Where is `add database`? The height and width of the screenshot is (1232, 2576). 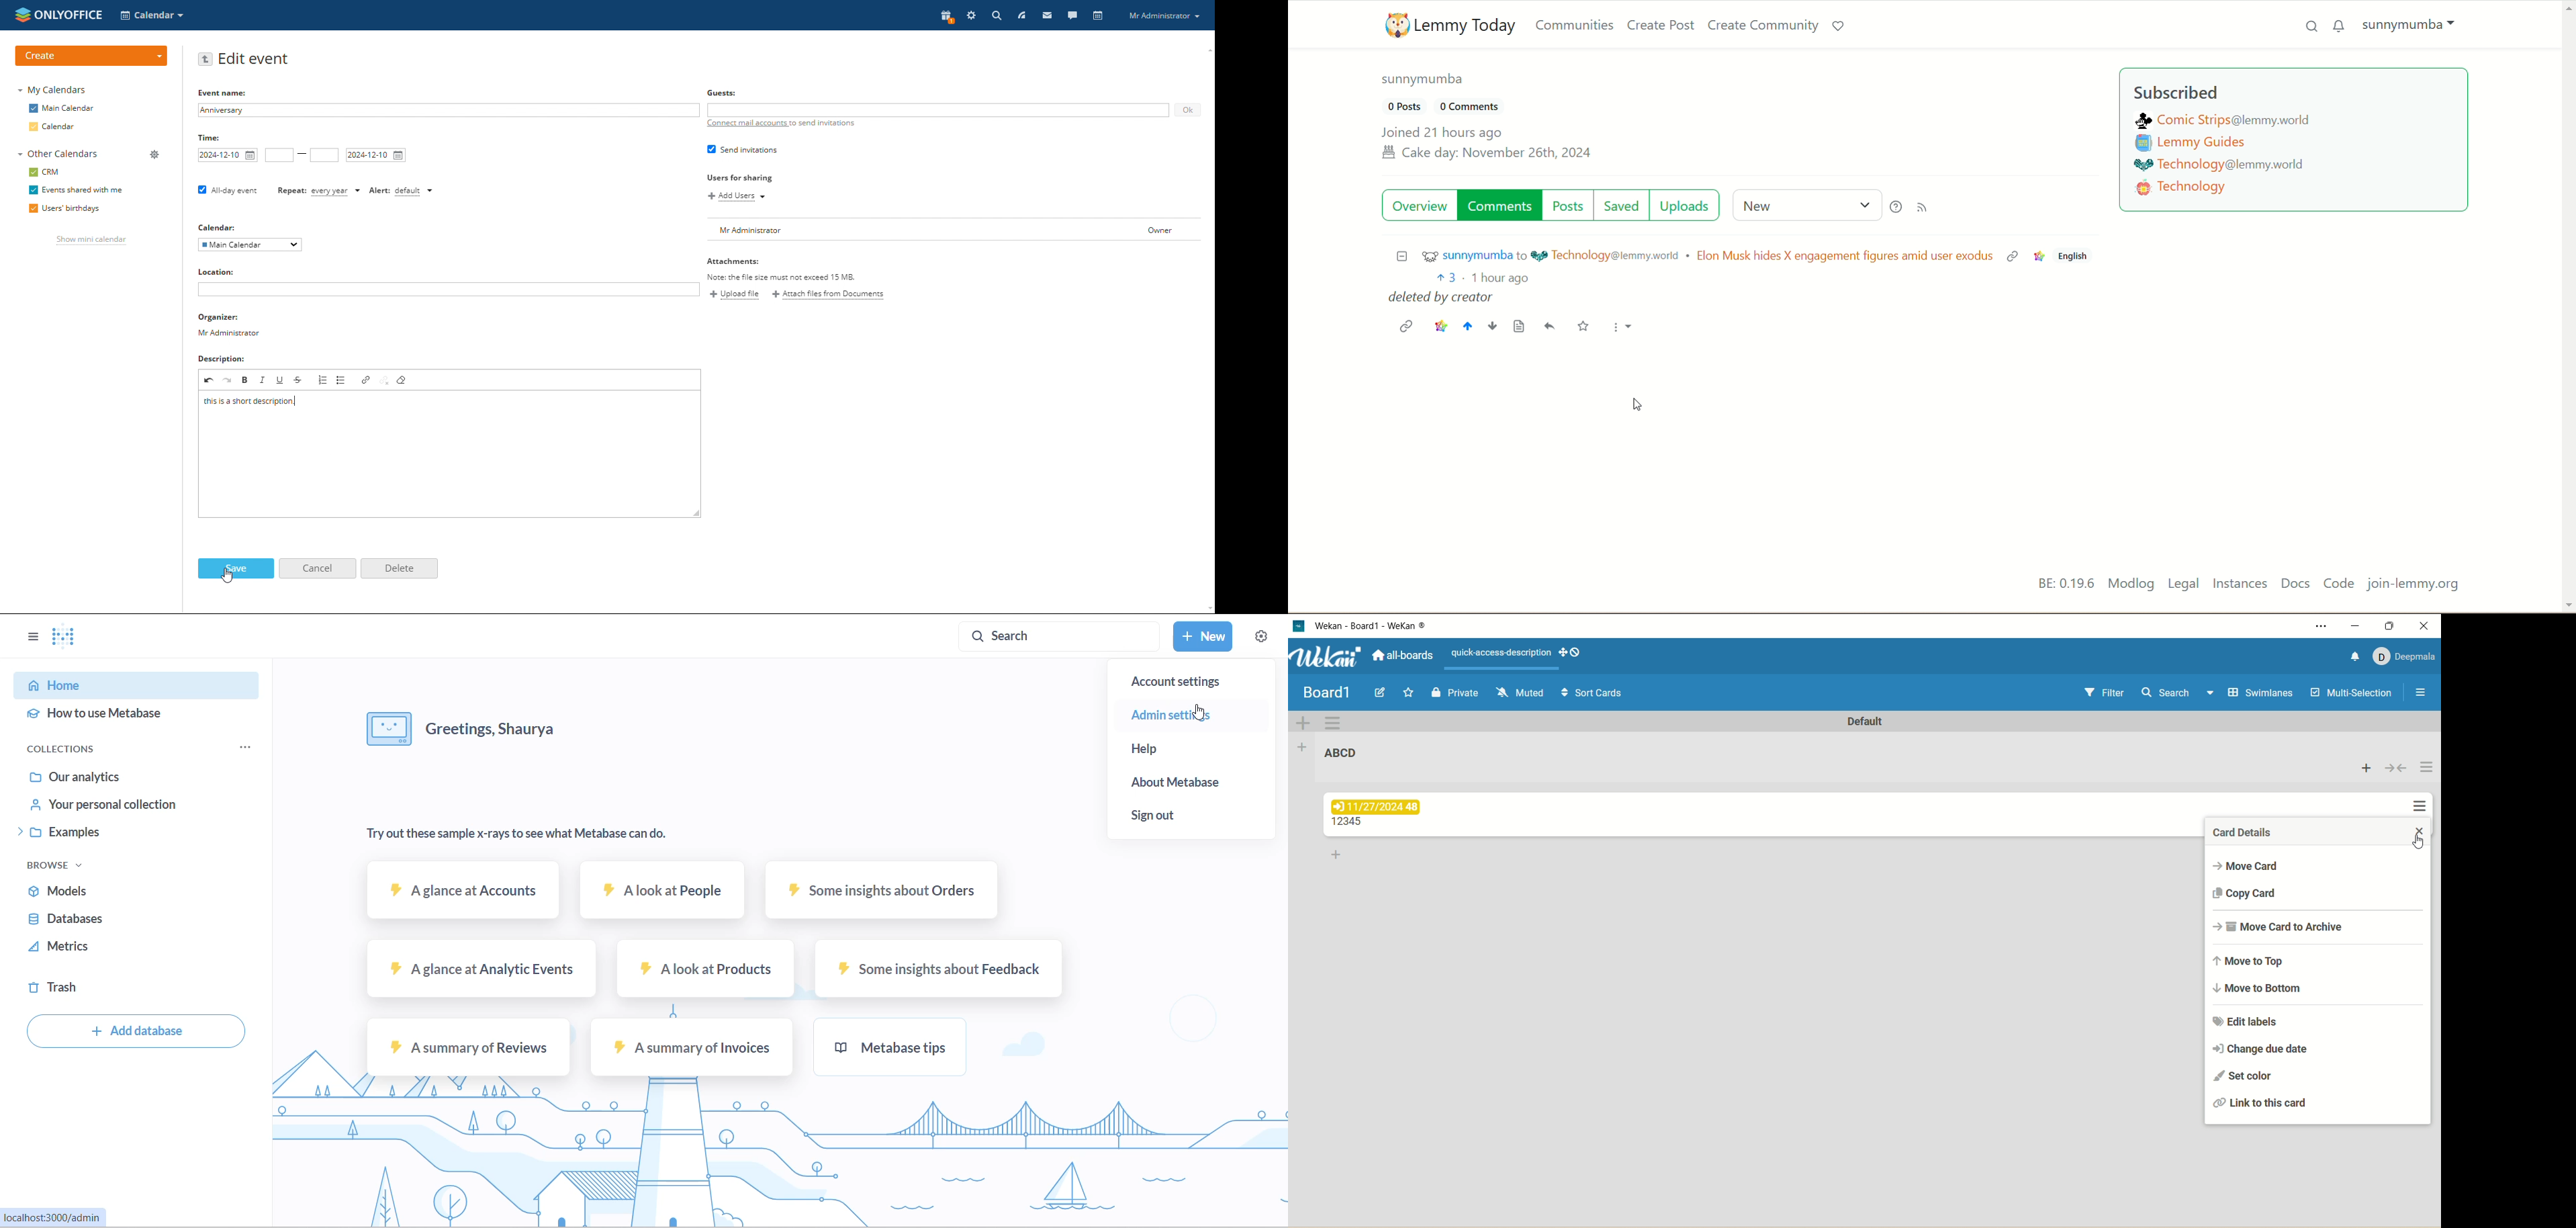 add database is located at coordinates (136, 1033).